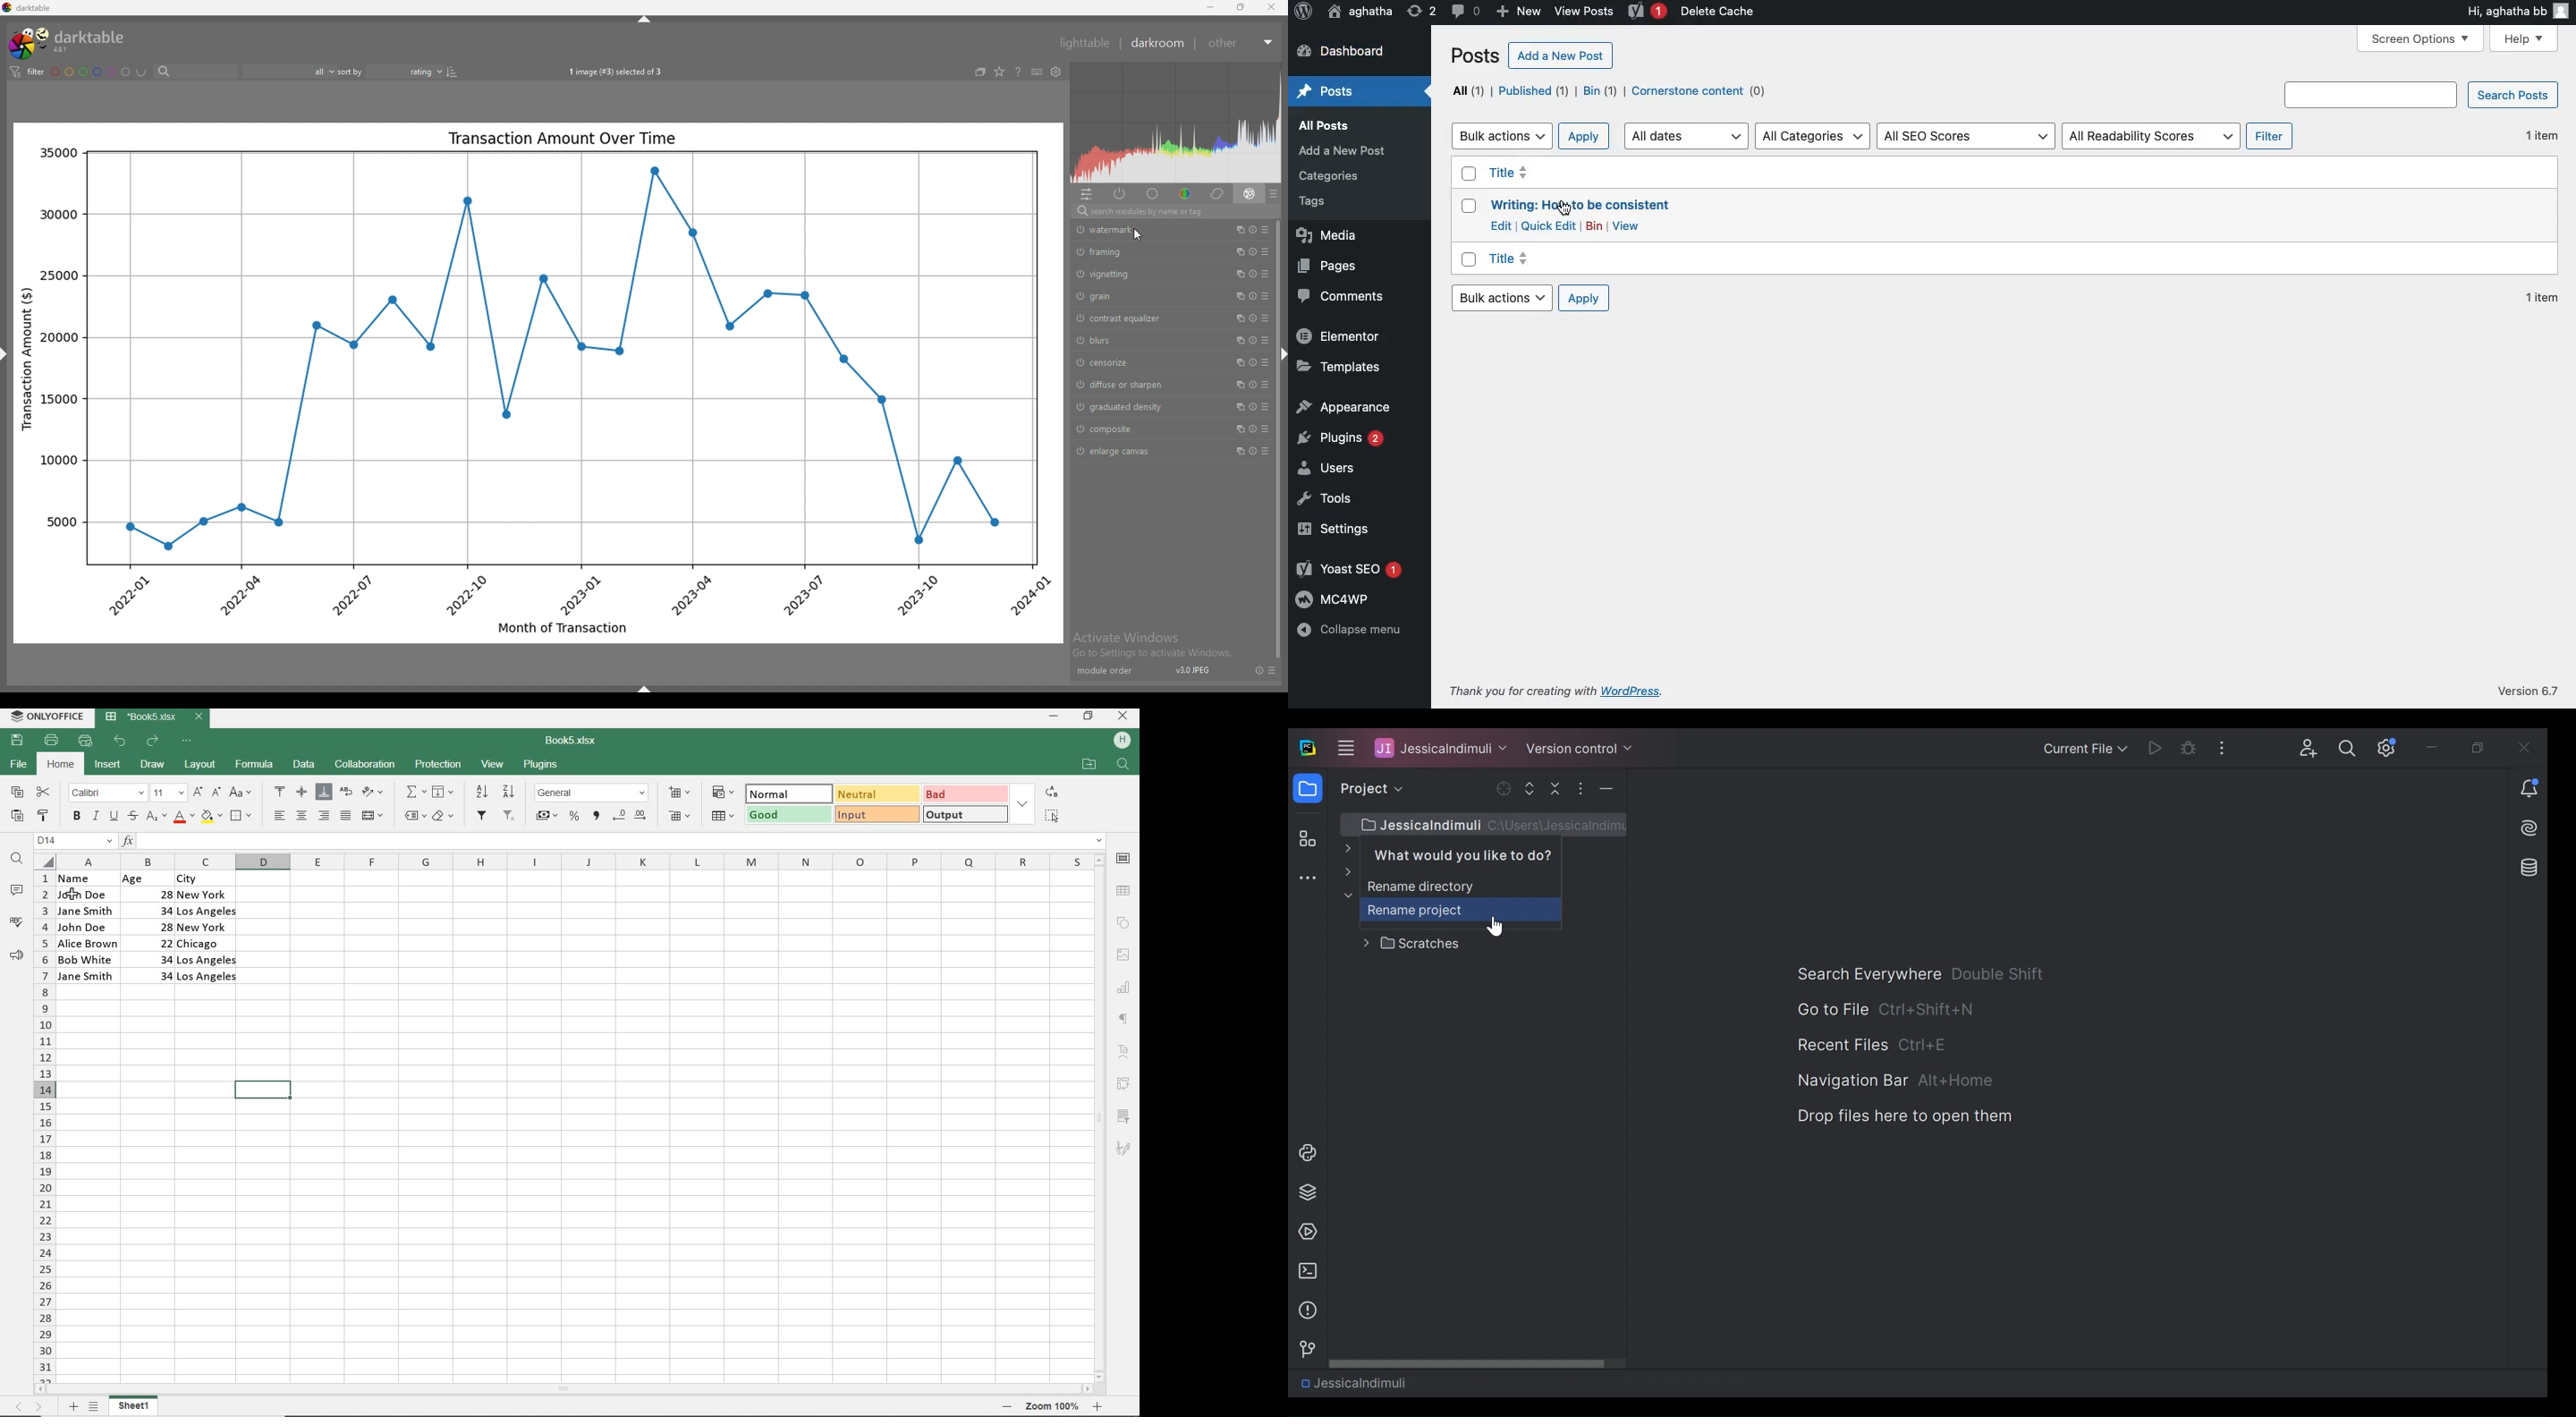  Describe the element at coordinates (1308, 749) in the screenshot. I see `PyCharm Desktop Icon` at that location.